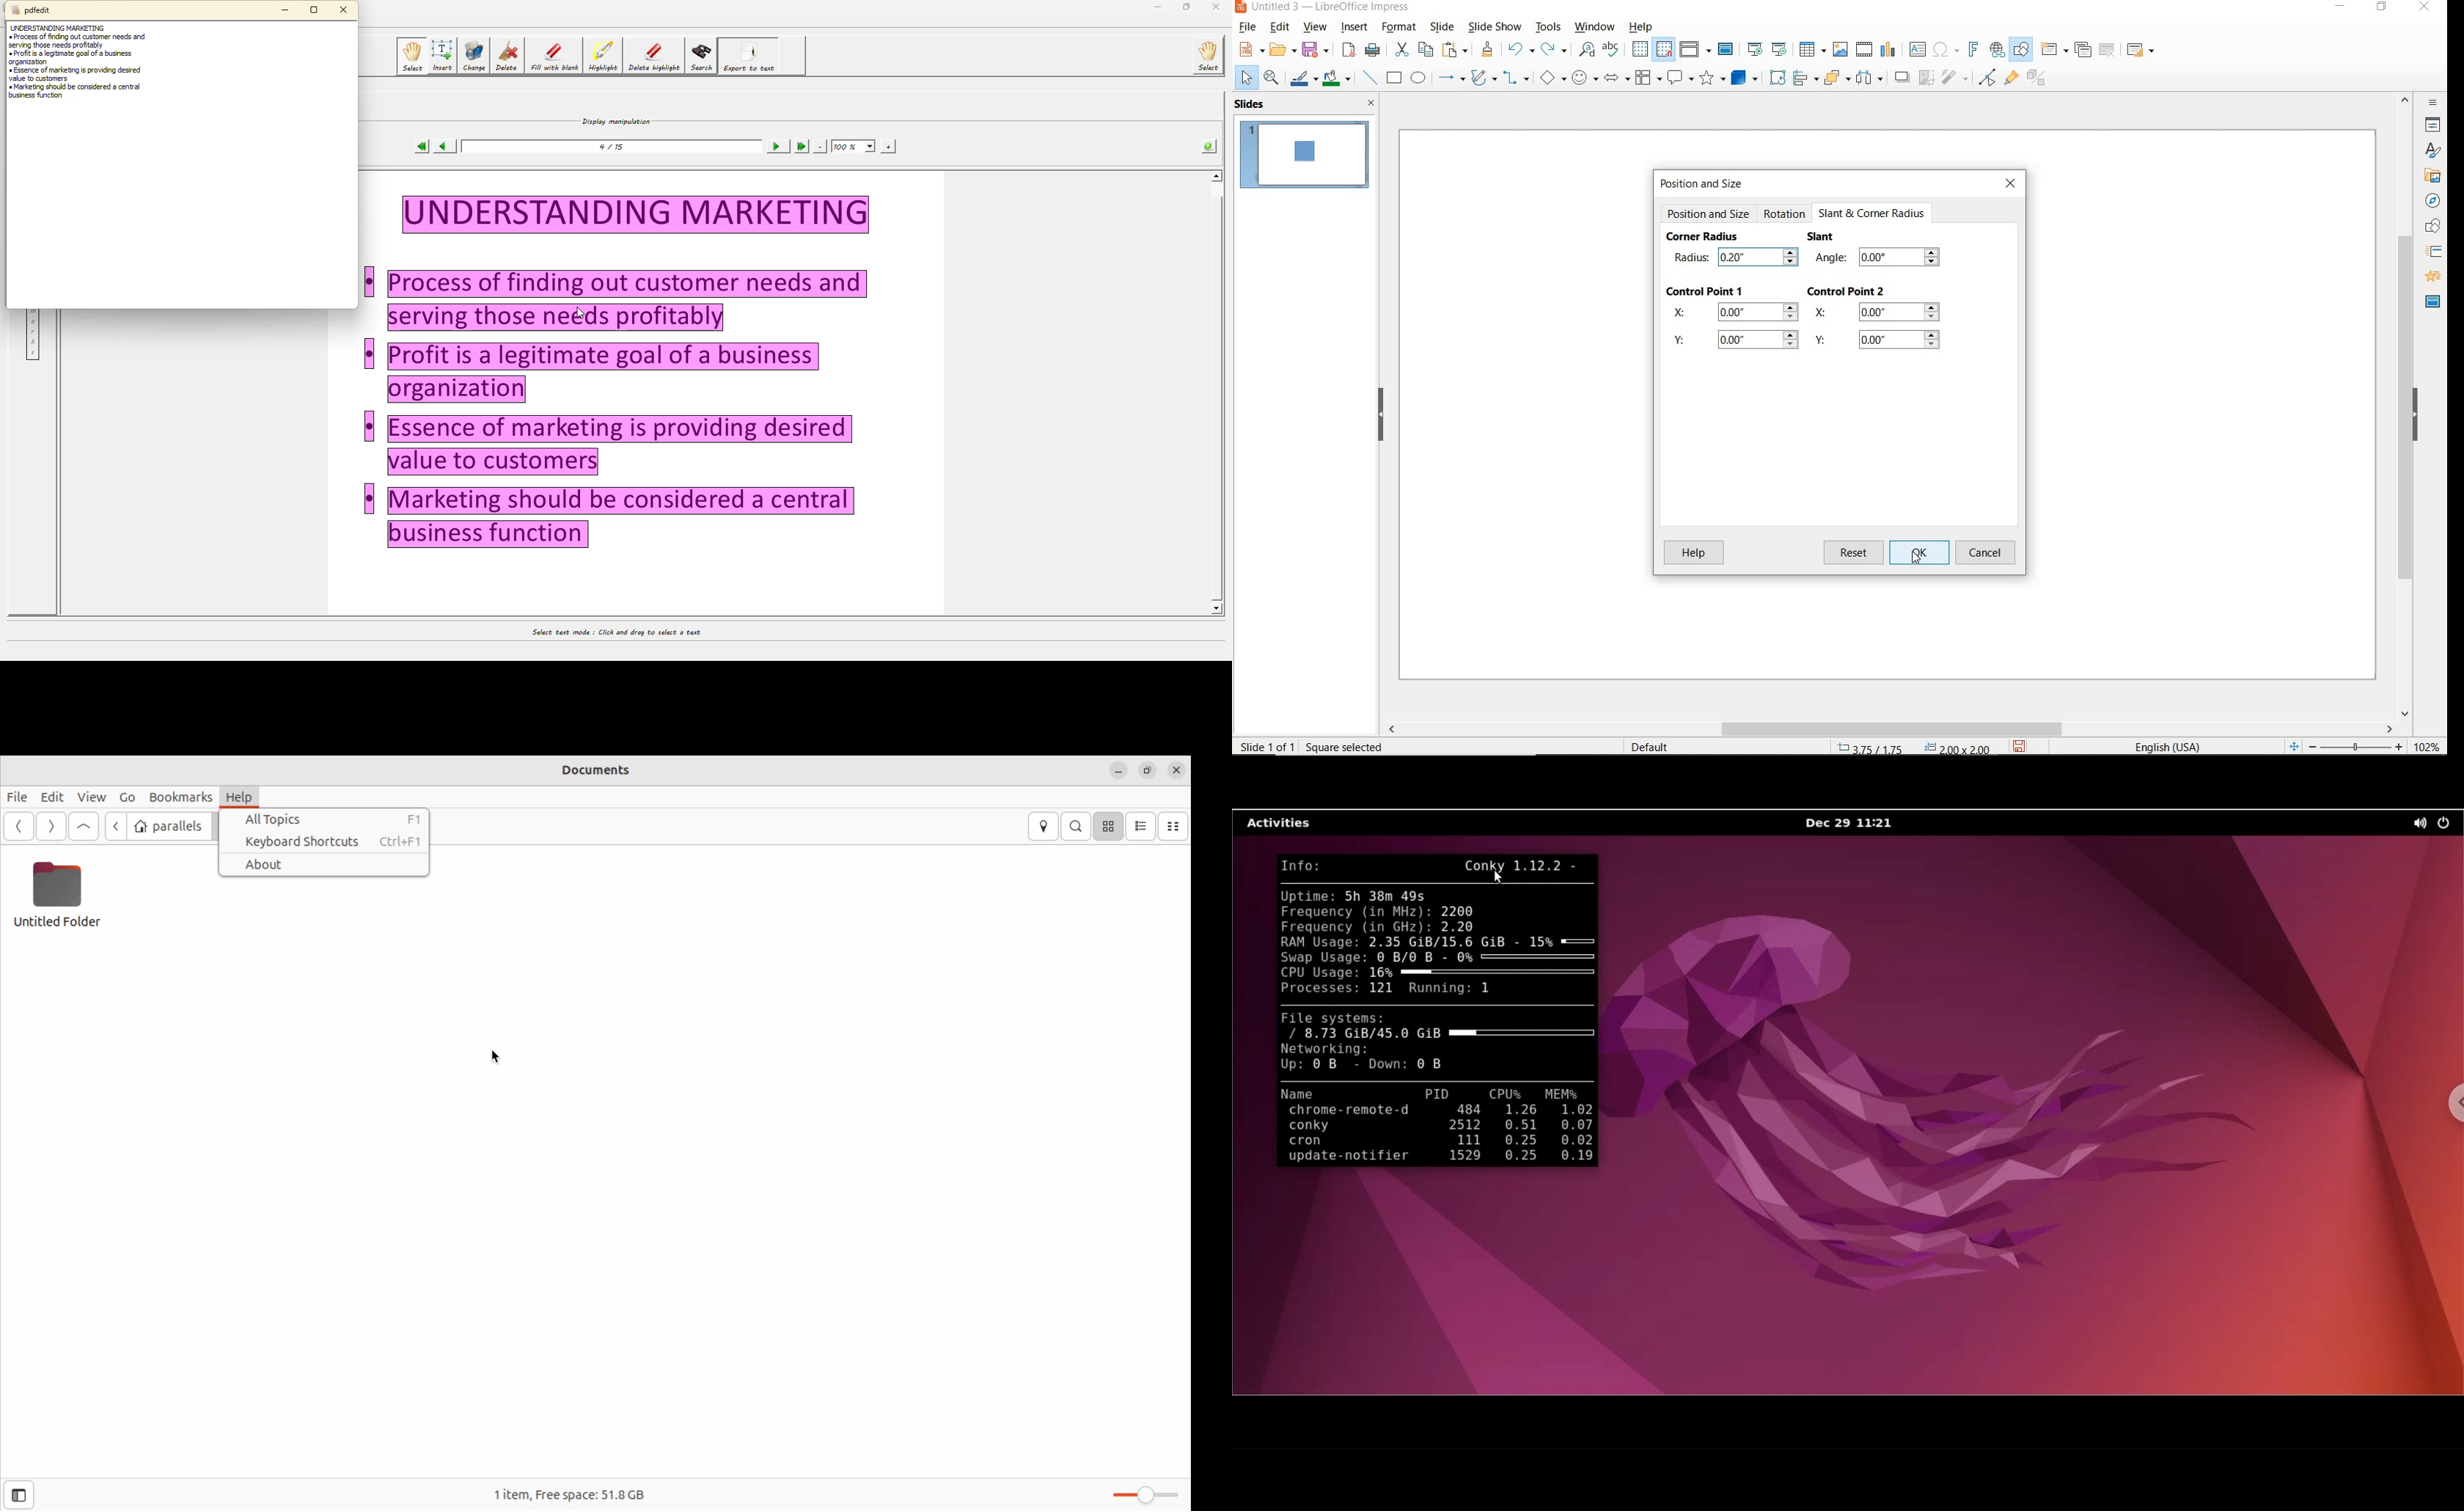  Describe the element at coordinates (2010, 79) in the screenshot. I see `show gluepoint functions` at that location.